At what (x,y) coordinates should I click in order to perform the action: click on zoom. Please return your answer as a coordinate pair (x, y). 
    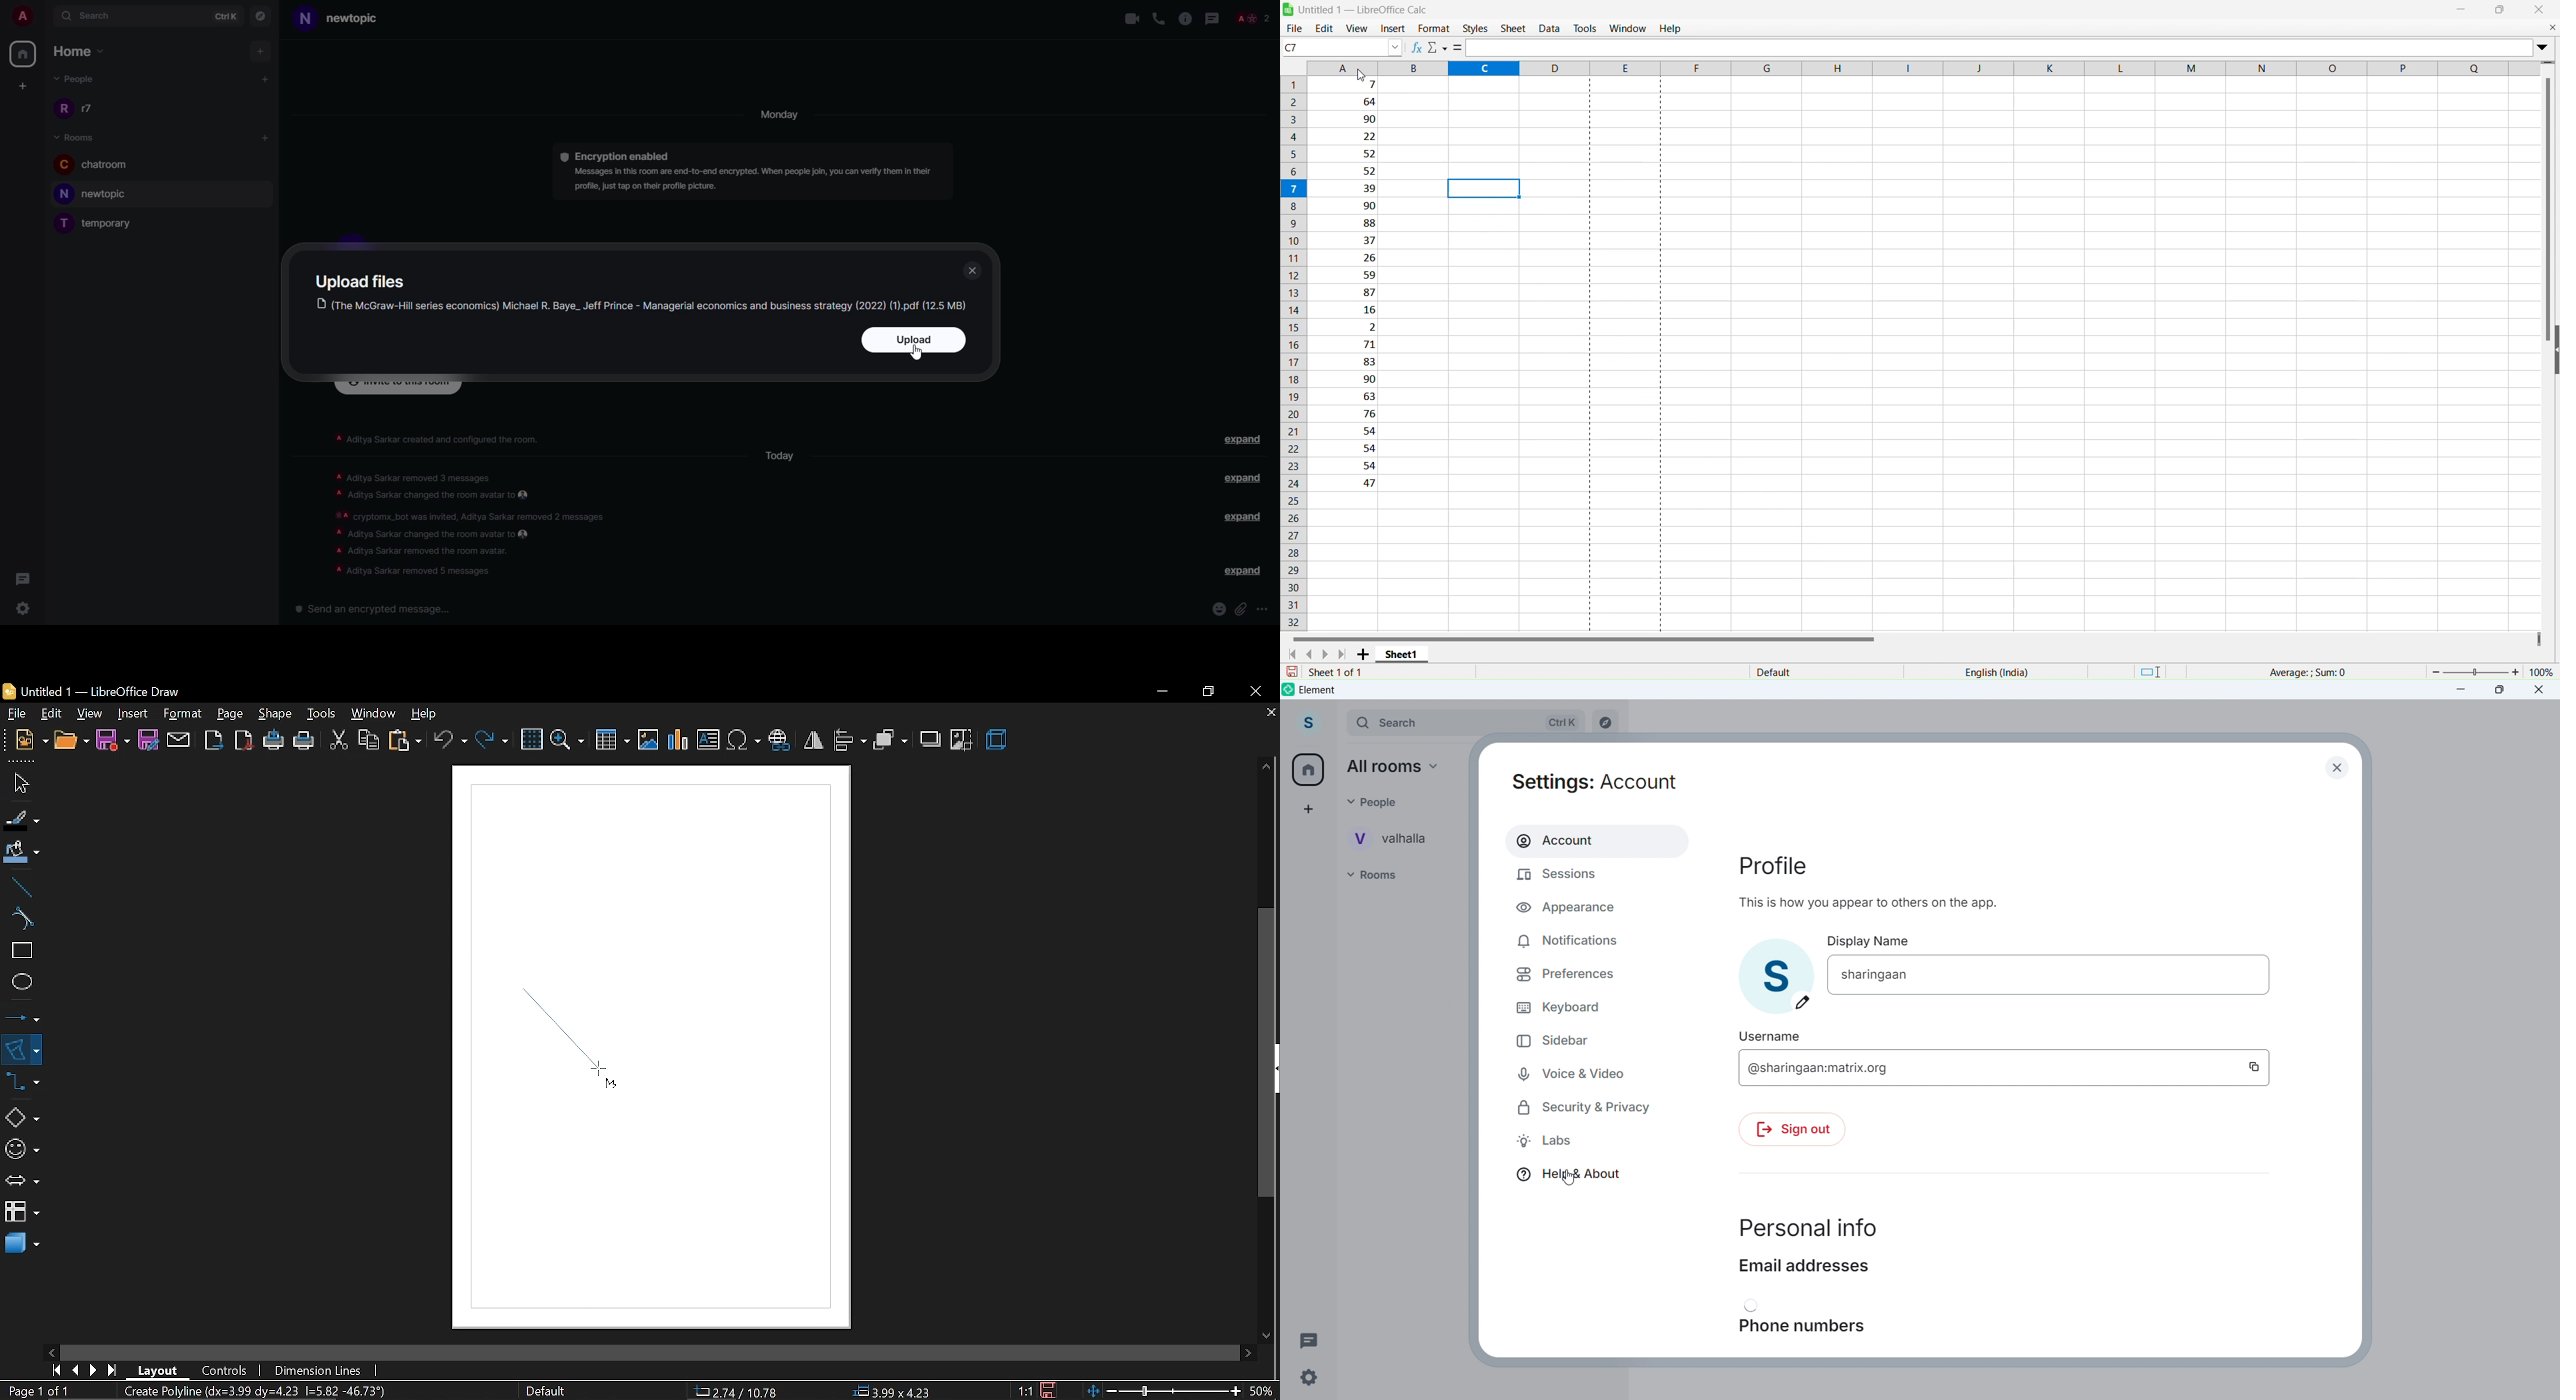
    Looking at the image, I should click on (569, 738).